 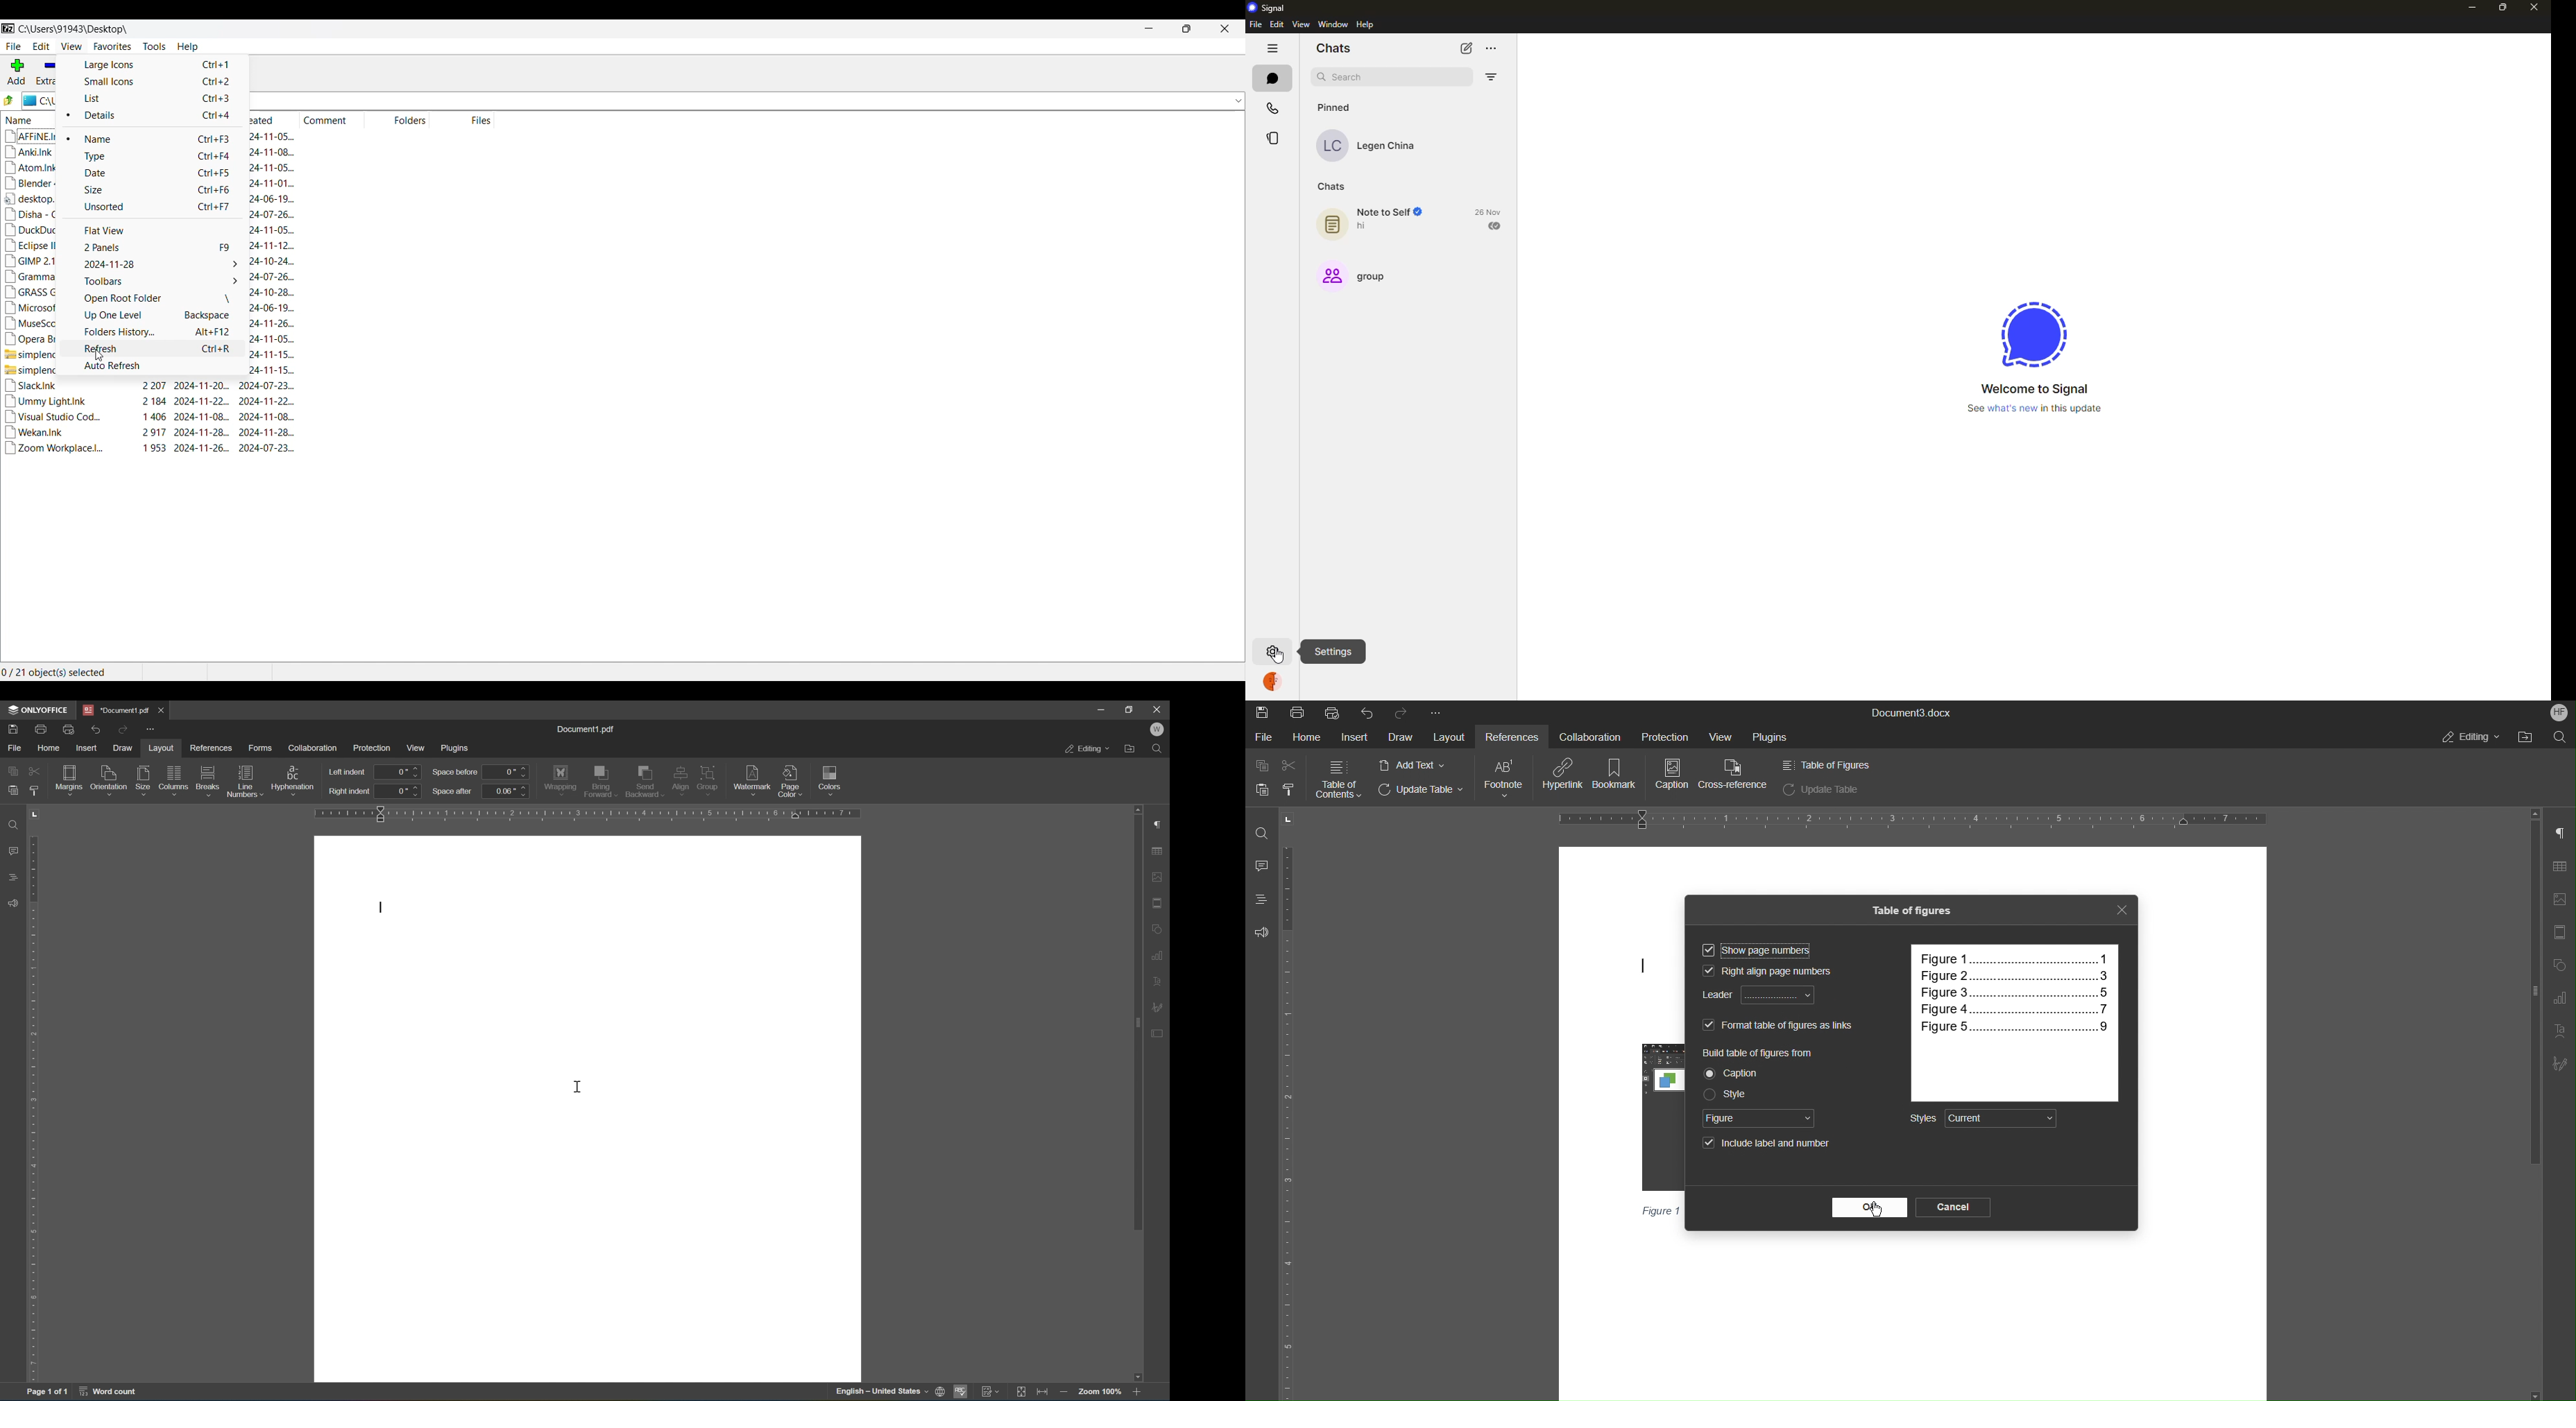 What do you see at coordinates (2560, 835) in the screenshot?
I see `Paragraph Settings` at bounding box center [2560, 835].